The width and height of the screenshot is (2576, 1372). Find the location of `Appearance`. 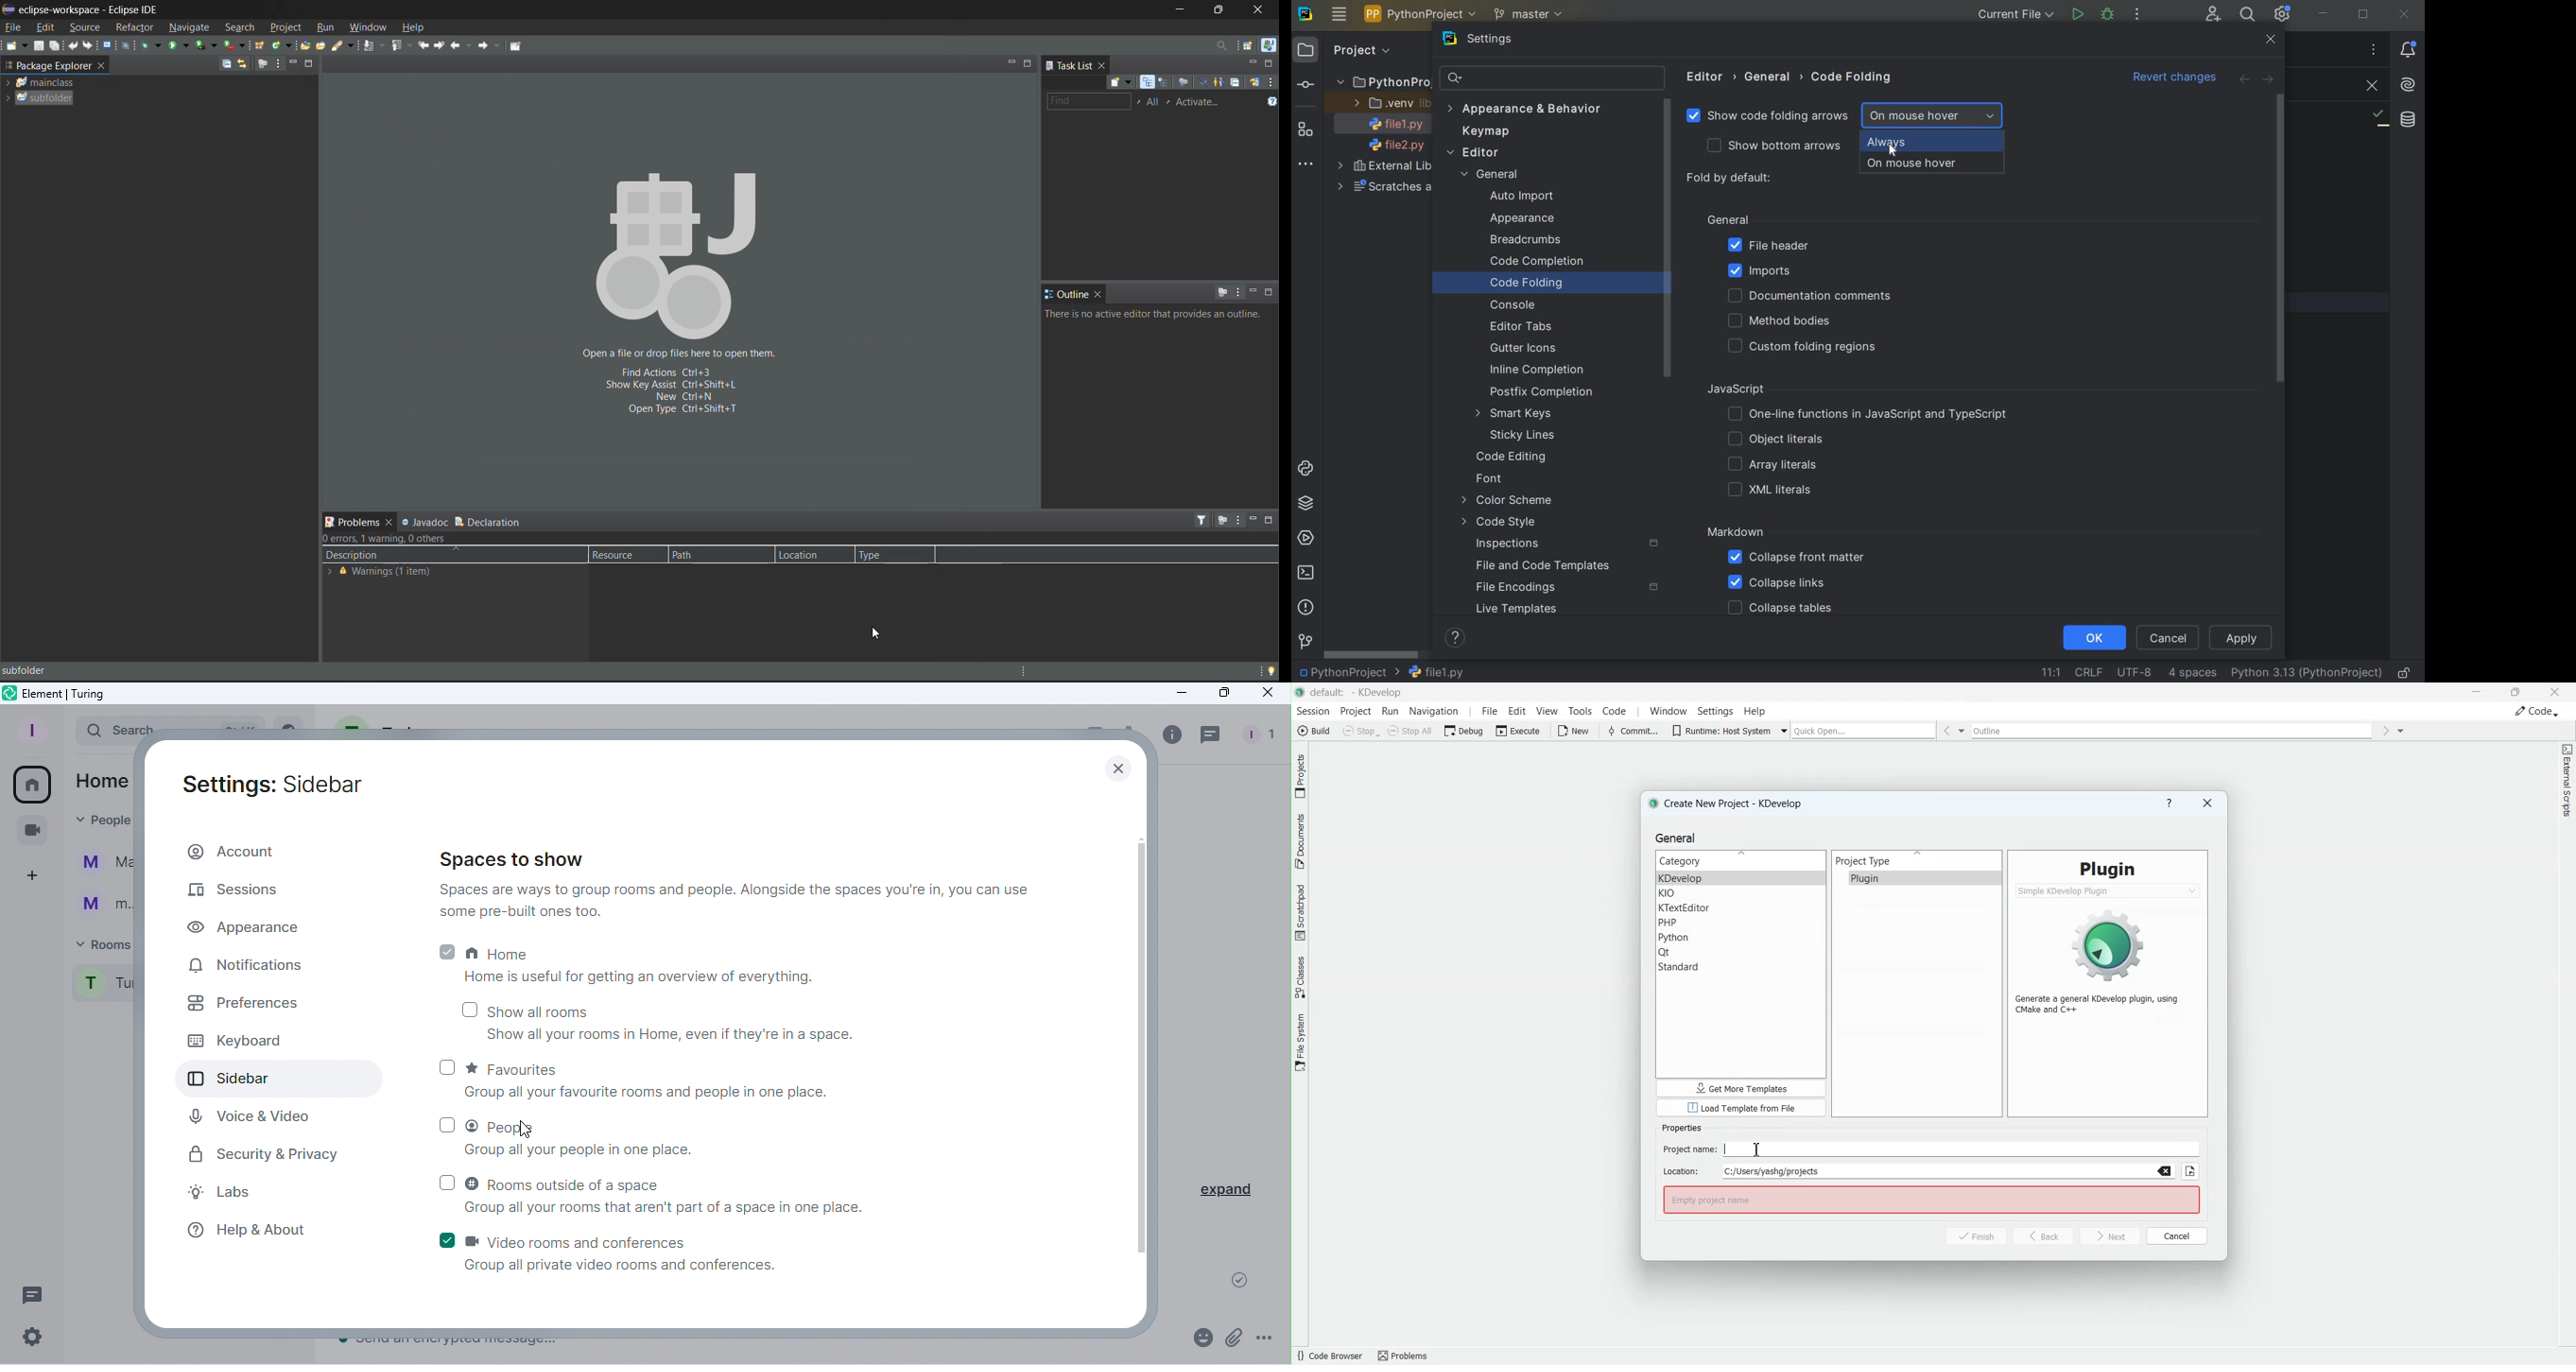

Appearance is located at coordinates (241, 927).